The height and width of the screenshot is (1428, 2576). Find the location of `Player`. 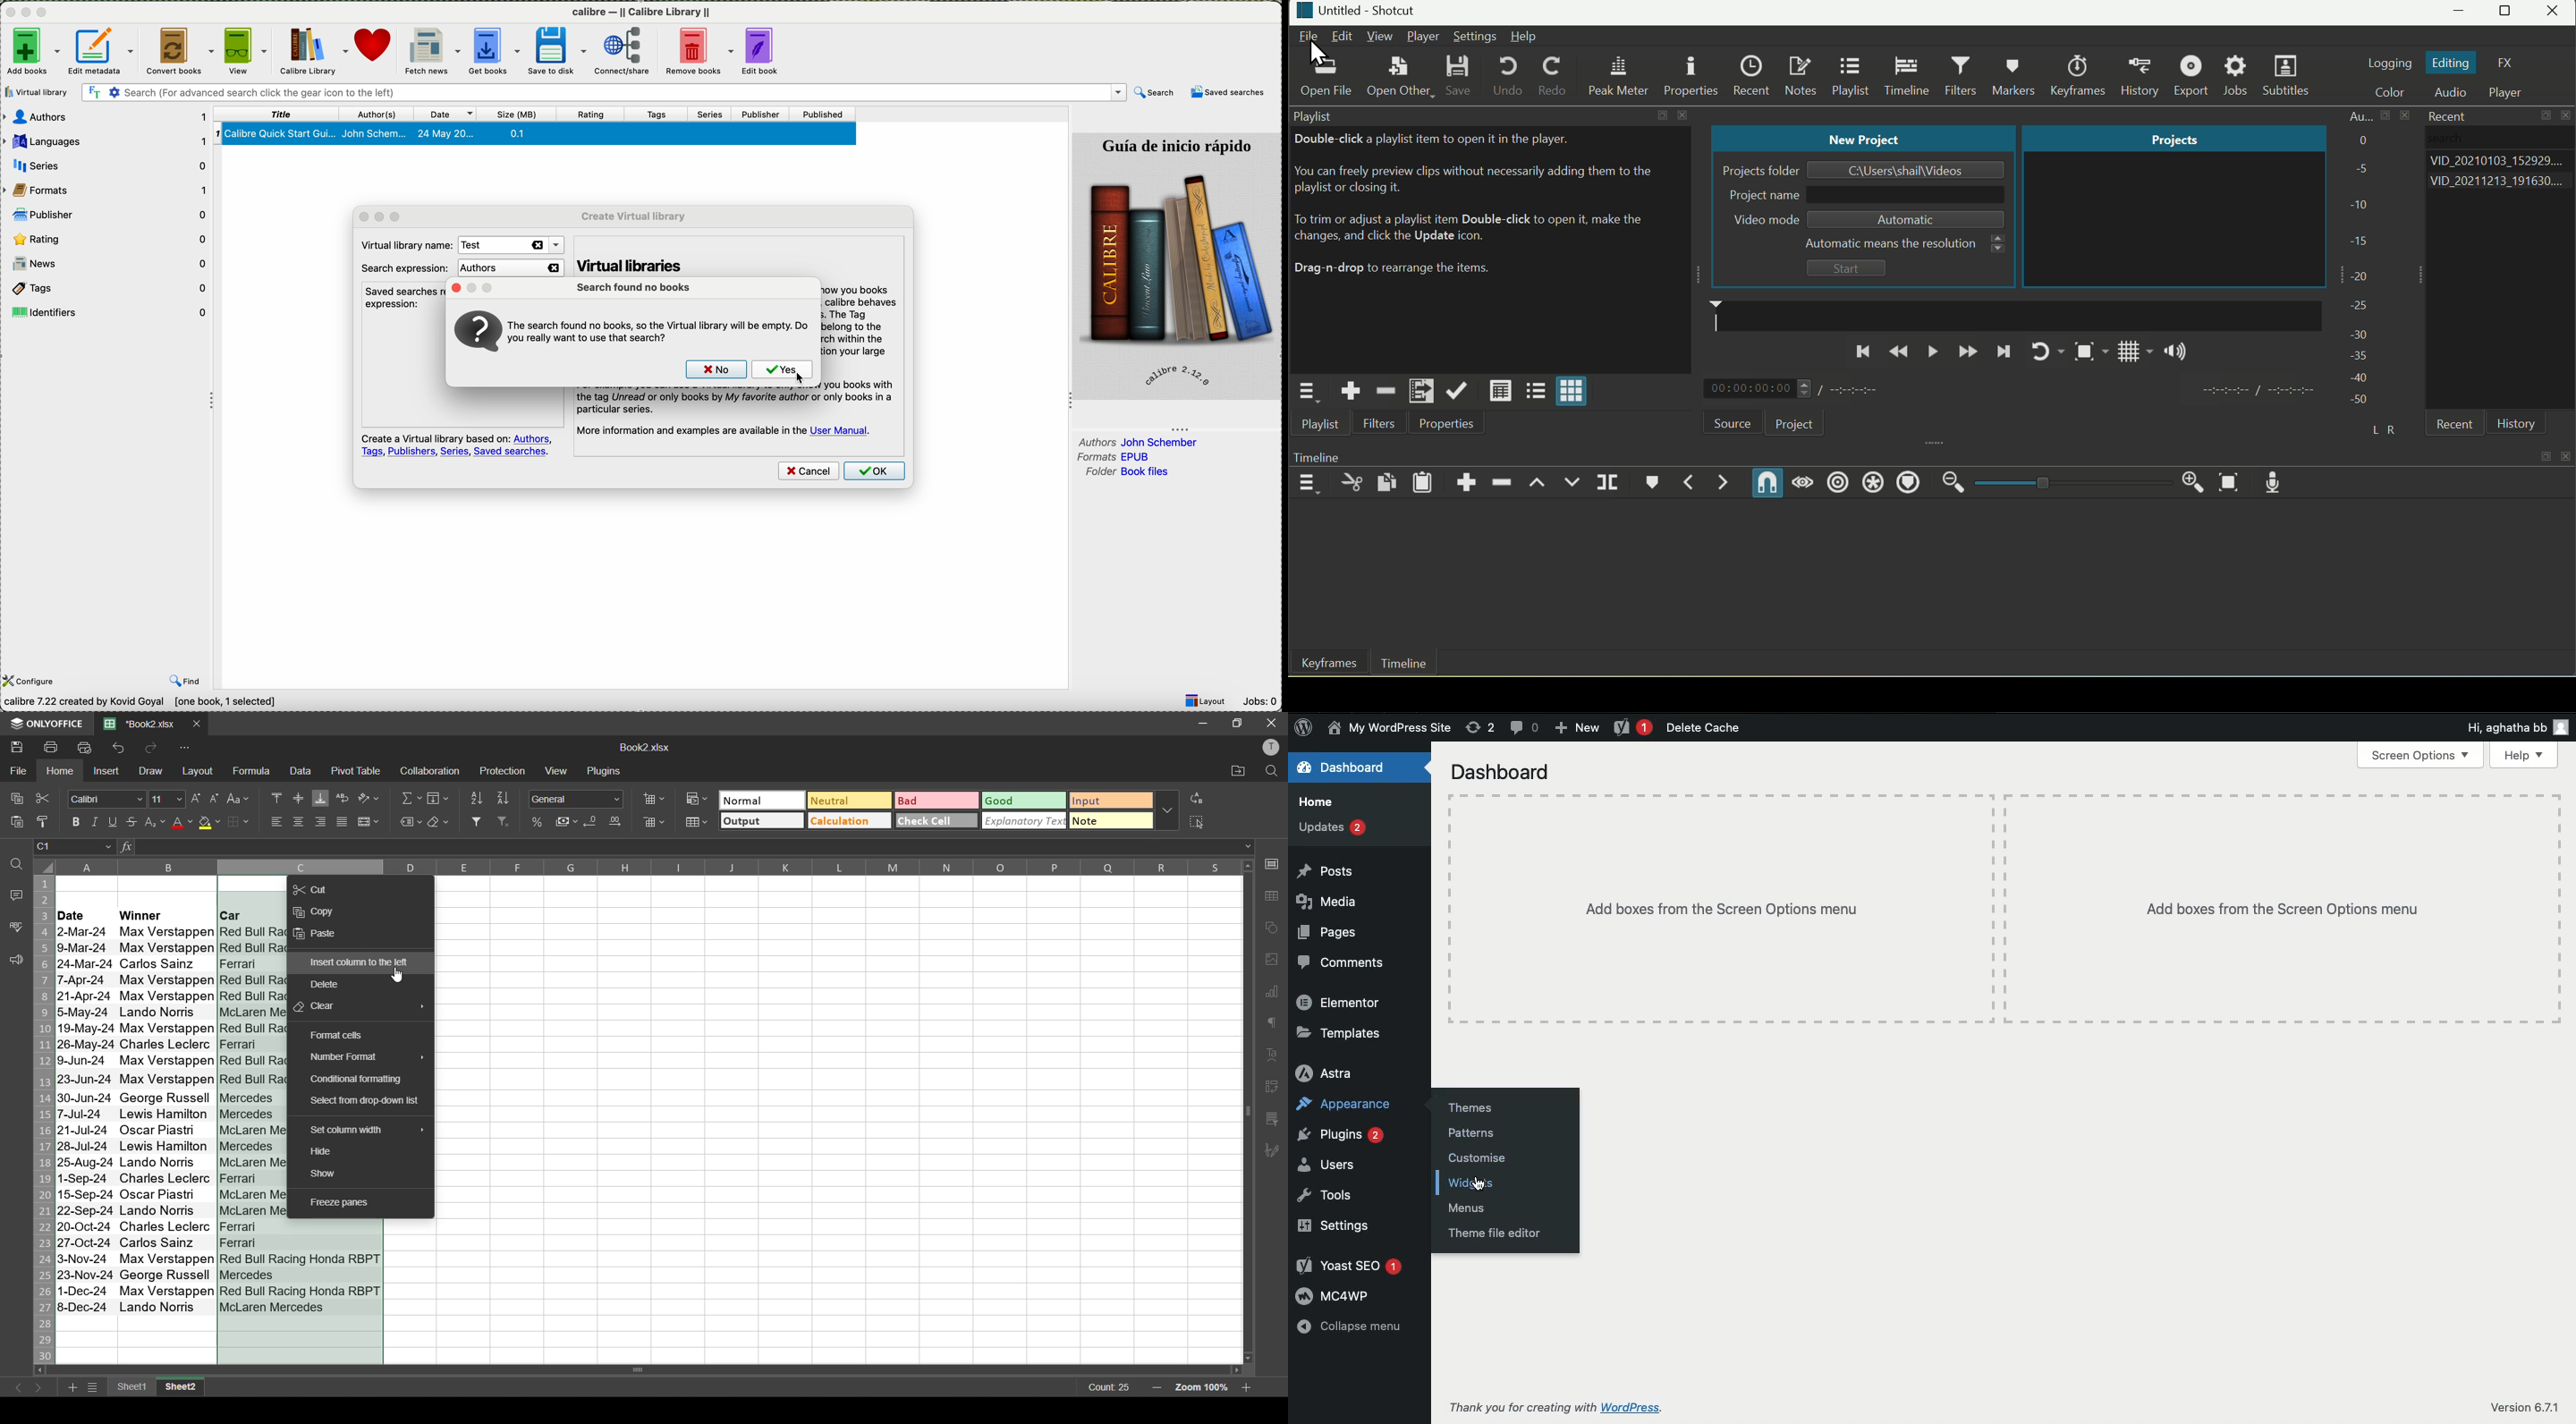

Player is located at coordinates (2512, 93).